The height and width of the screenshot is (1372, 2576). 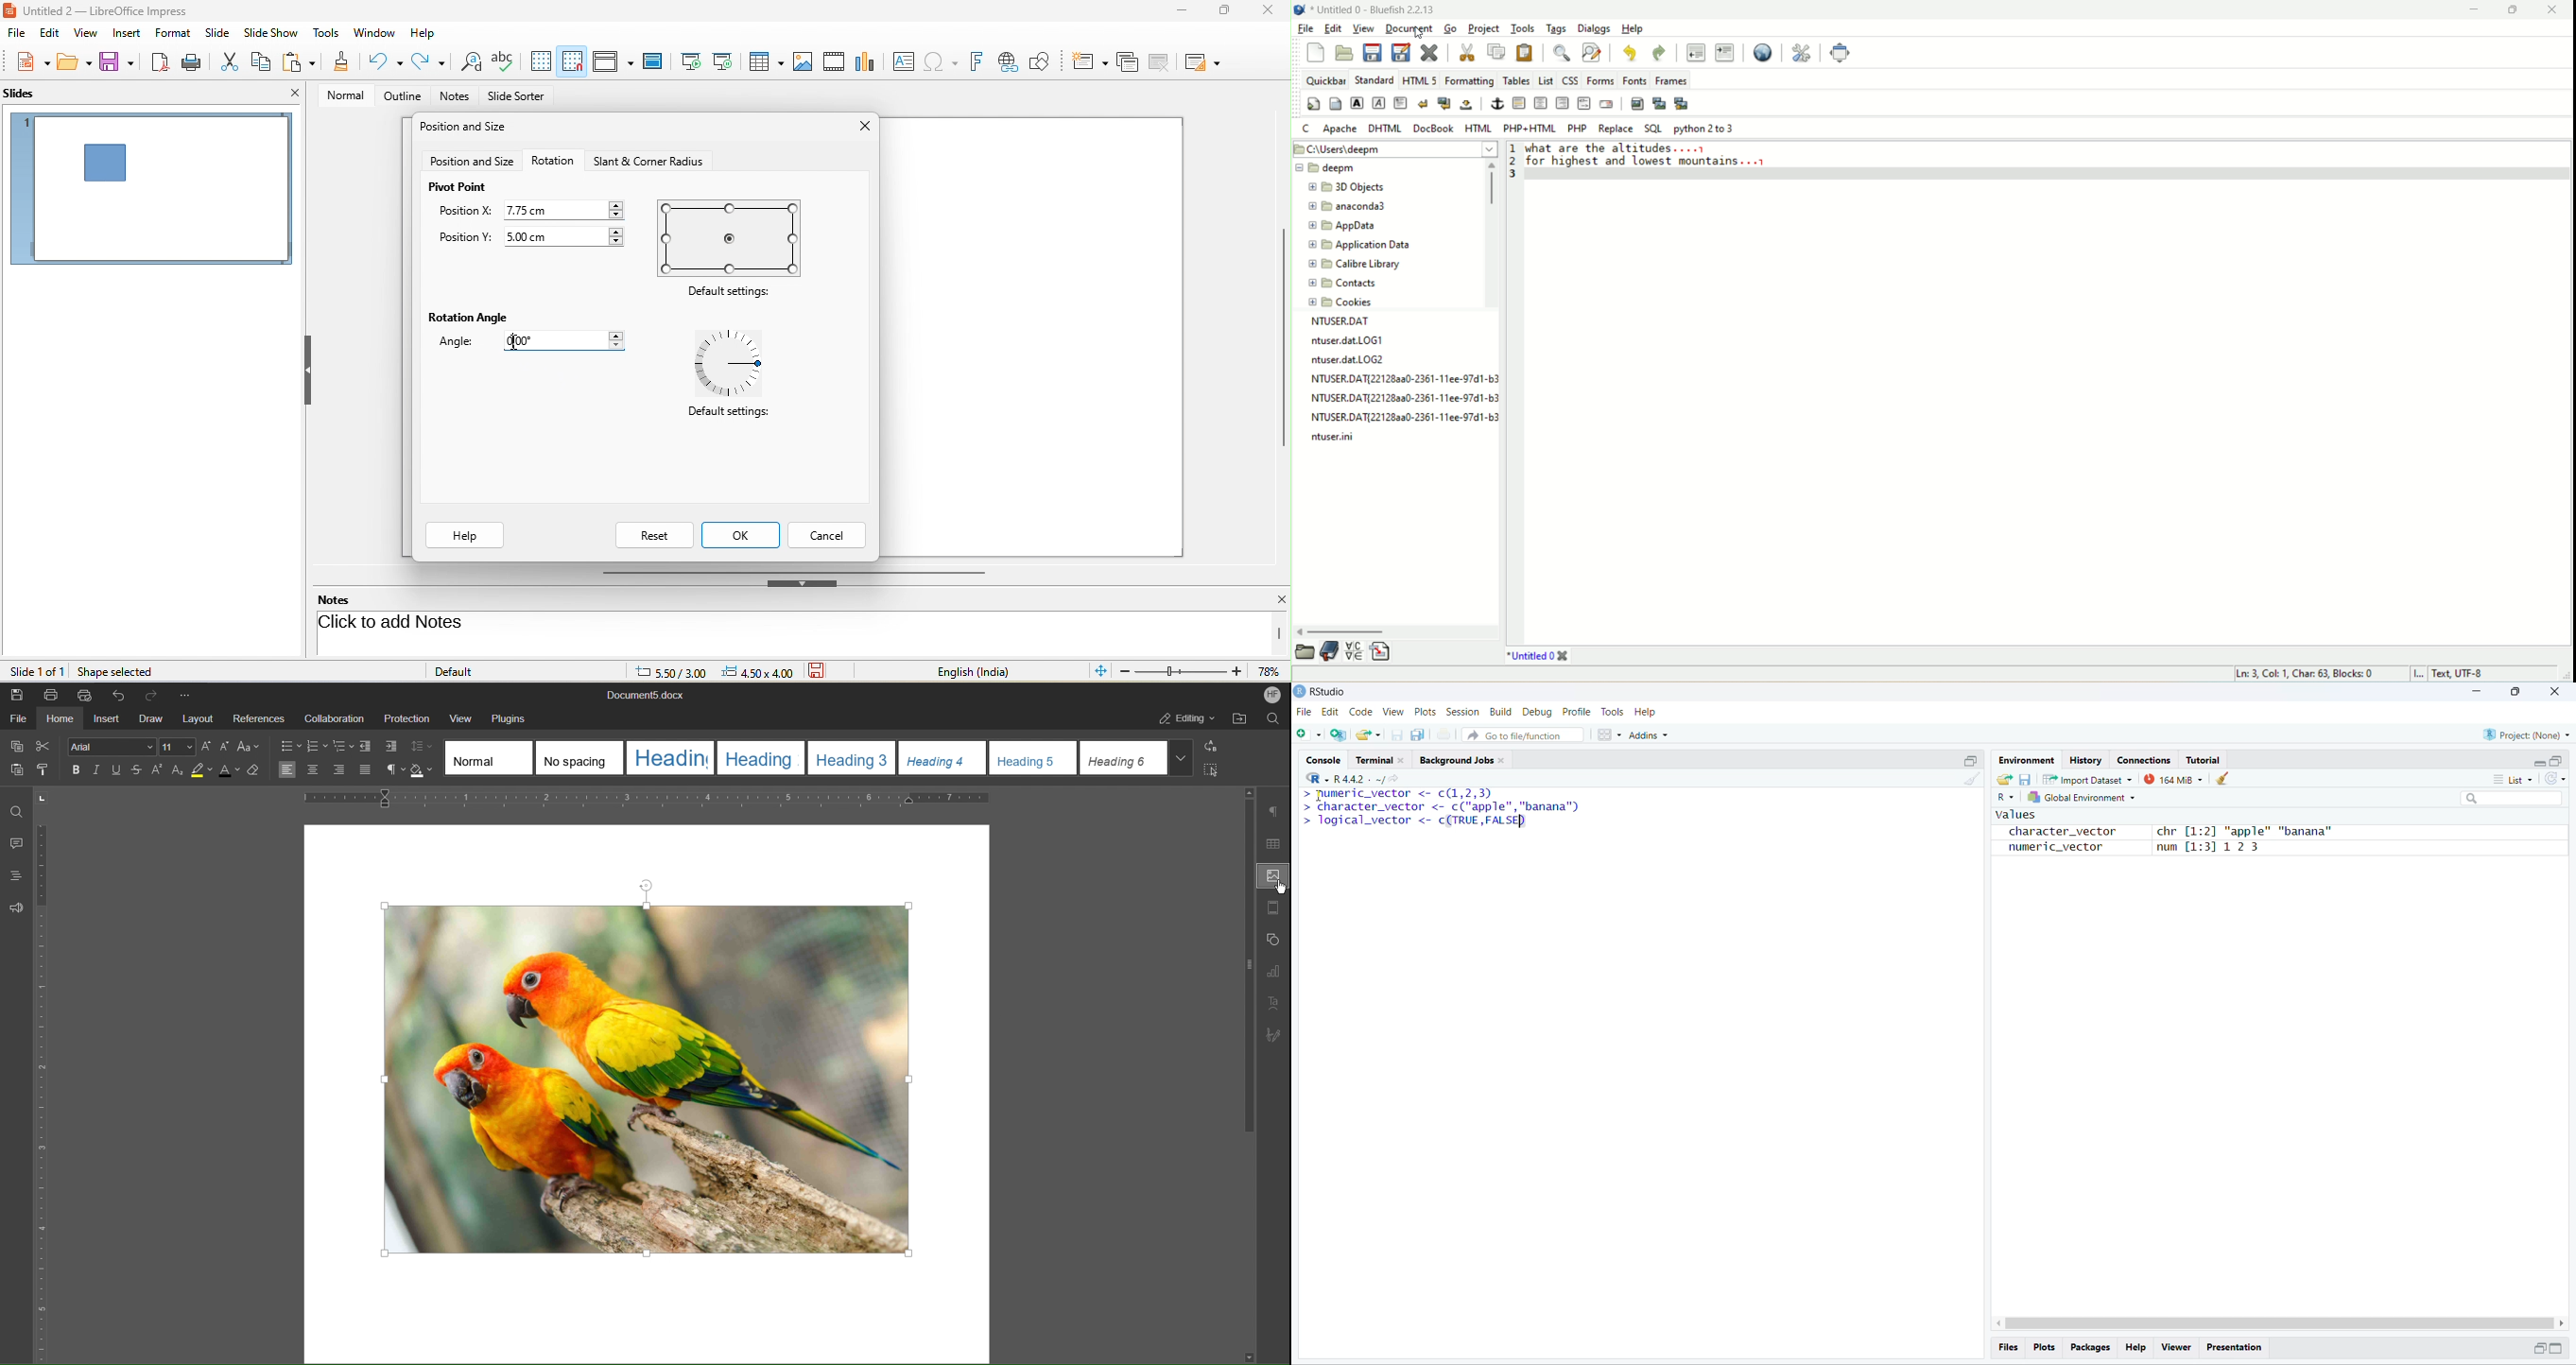 I want to click on Packages, so click(x=2090, y=1348).